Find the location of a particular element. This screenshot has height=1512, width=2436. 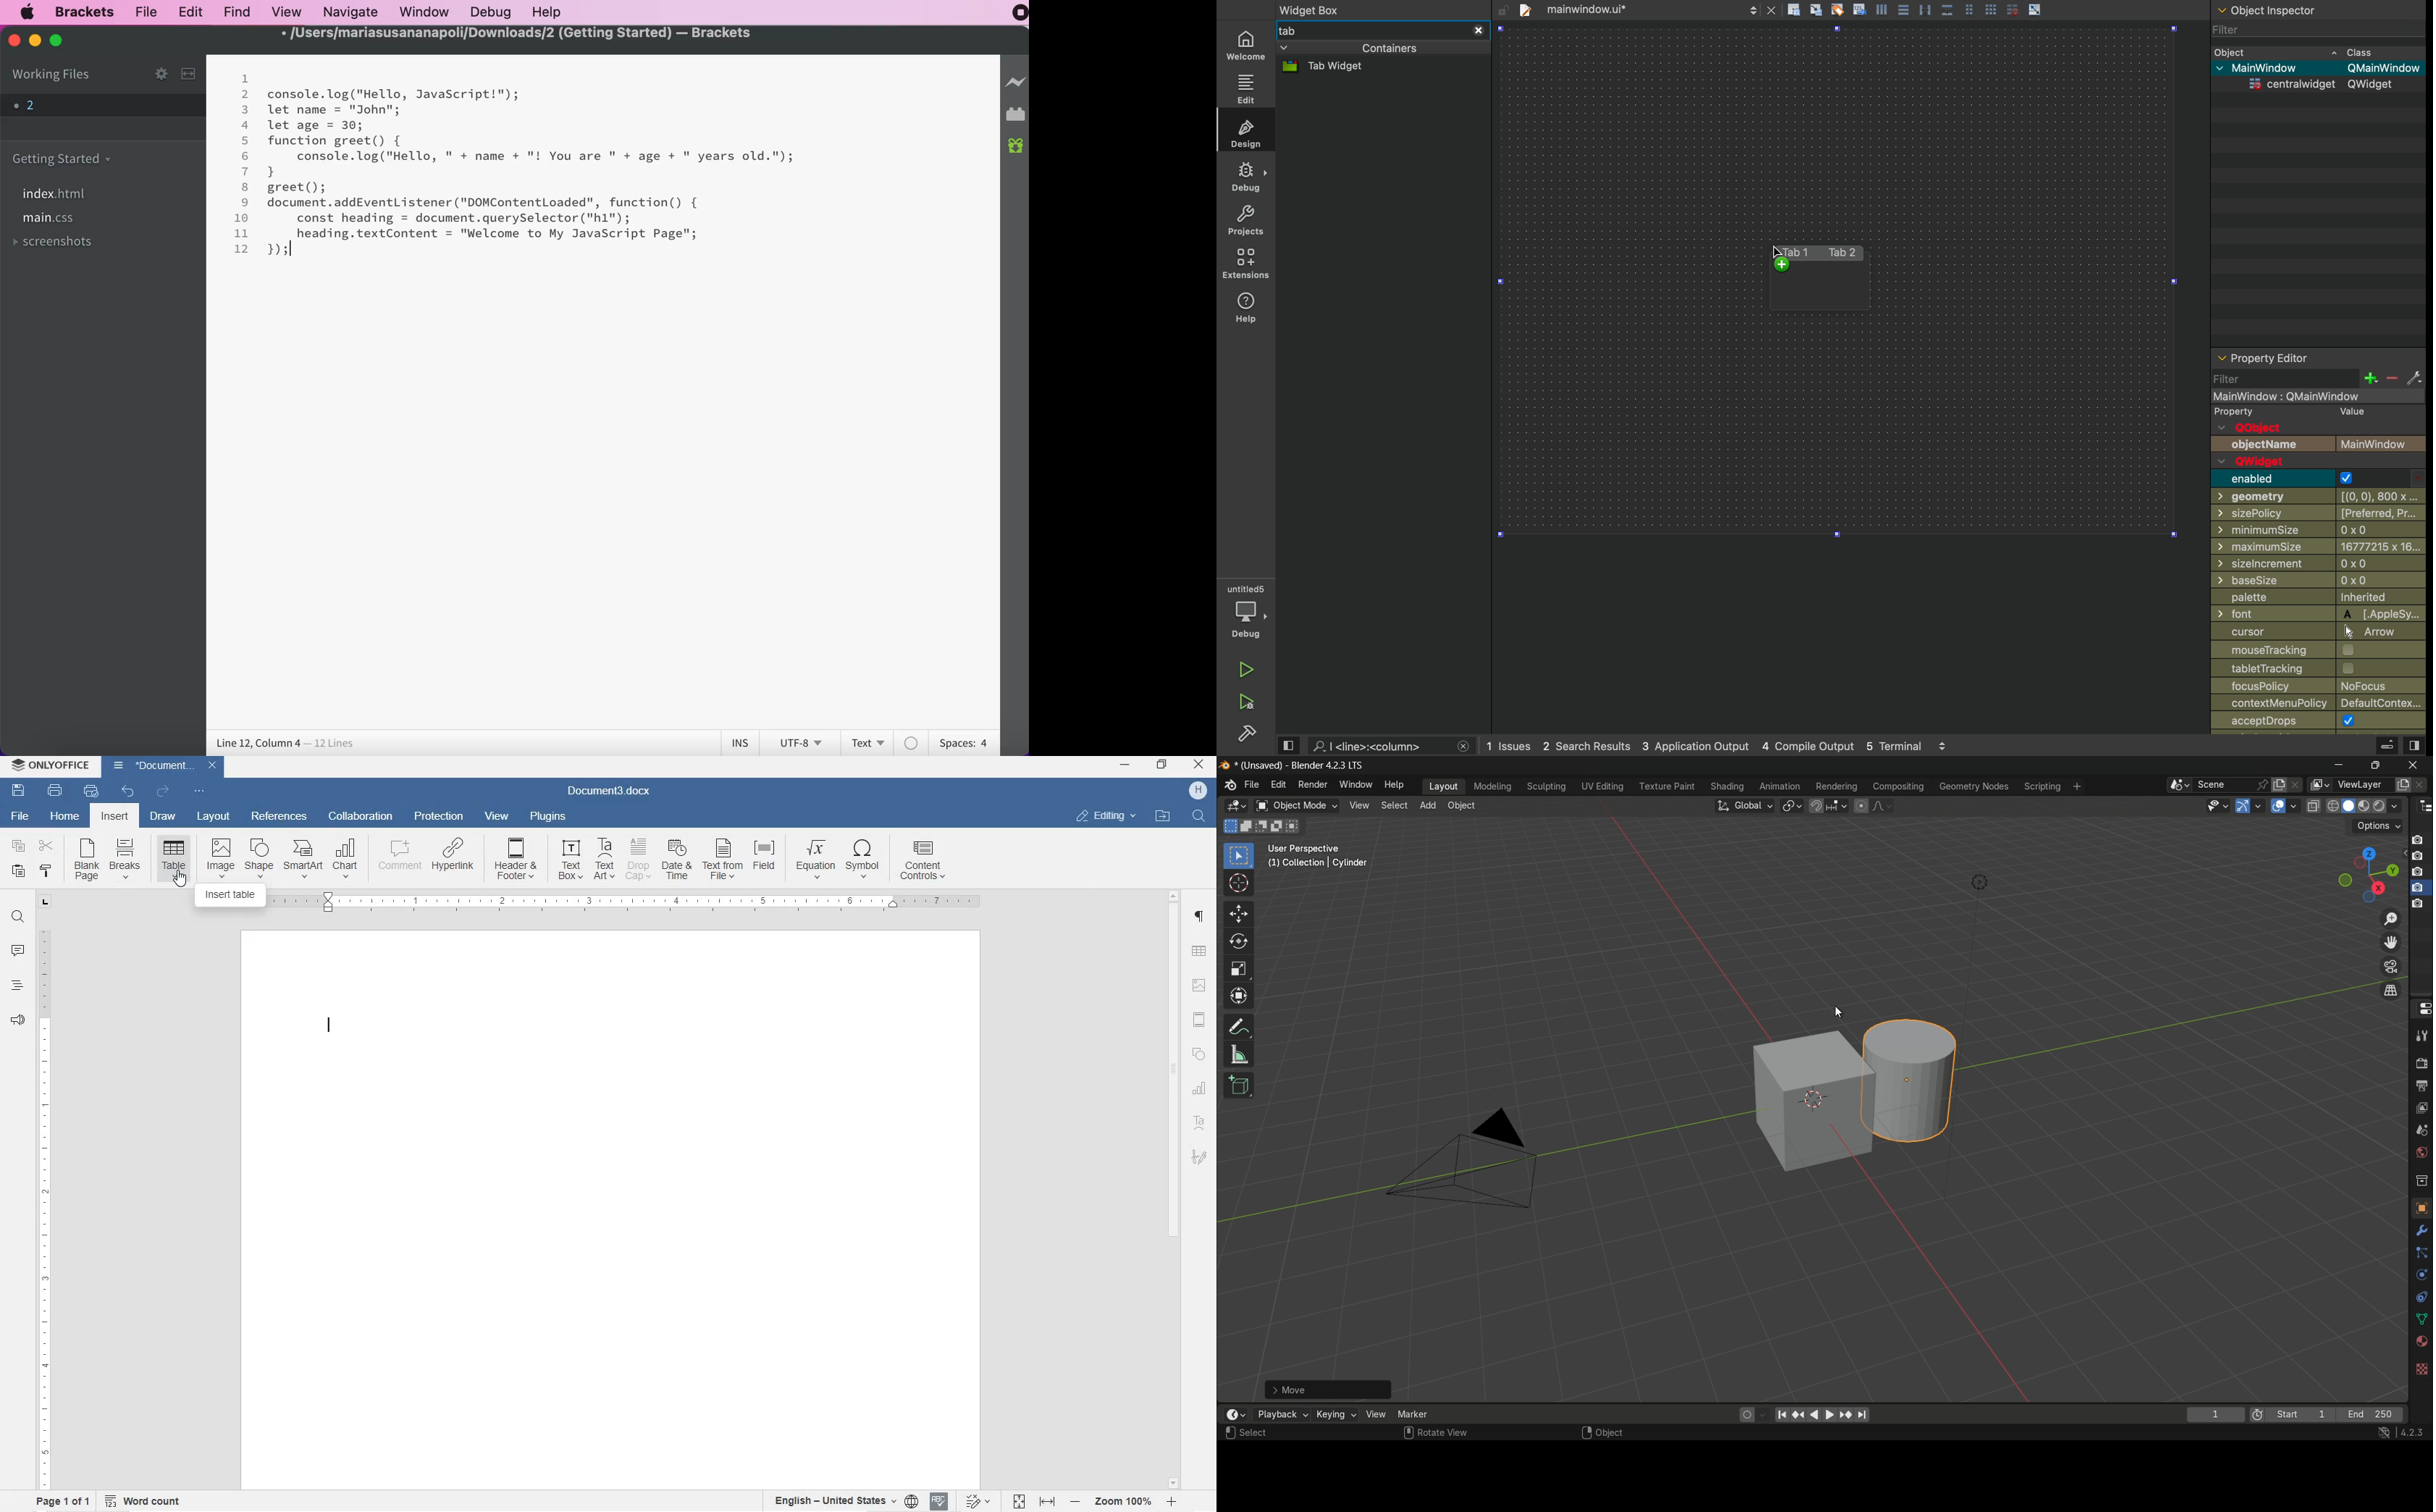

filter is located at coordinates (2236, 379).